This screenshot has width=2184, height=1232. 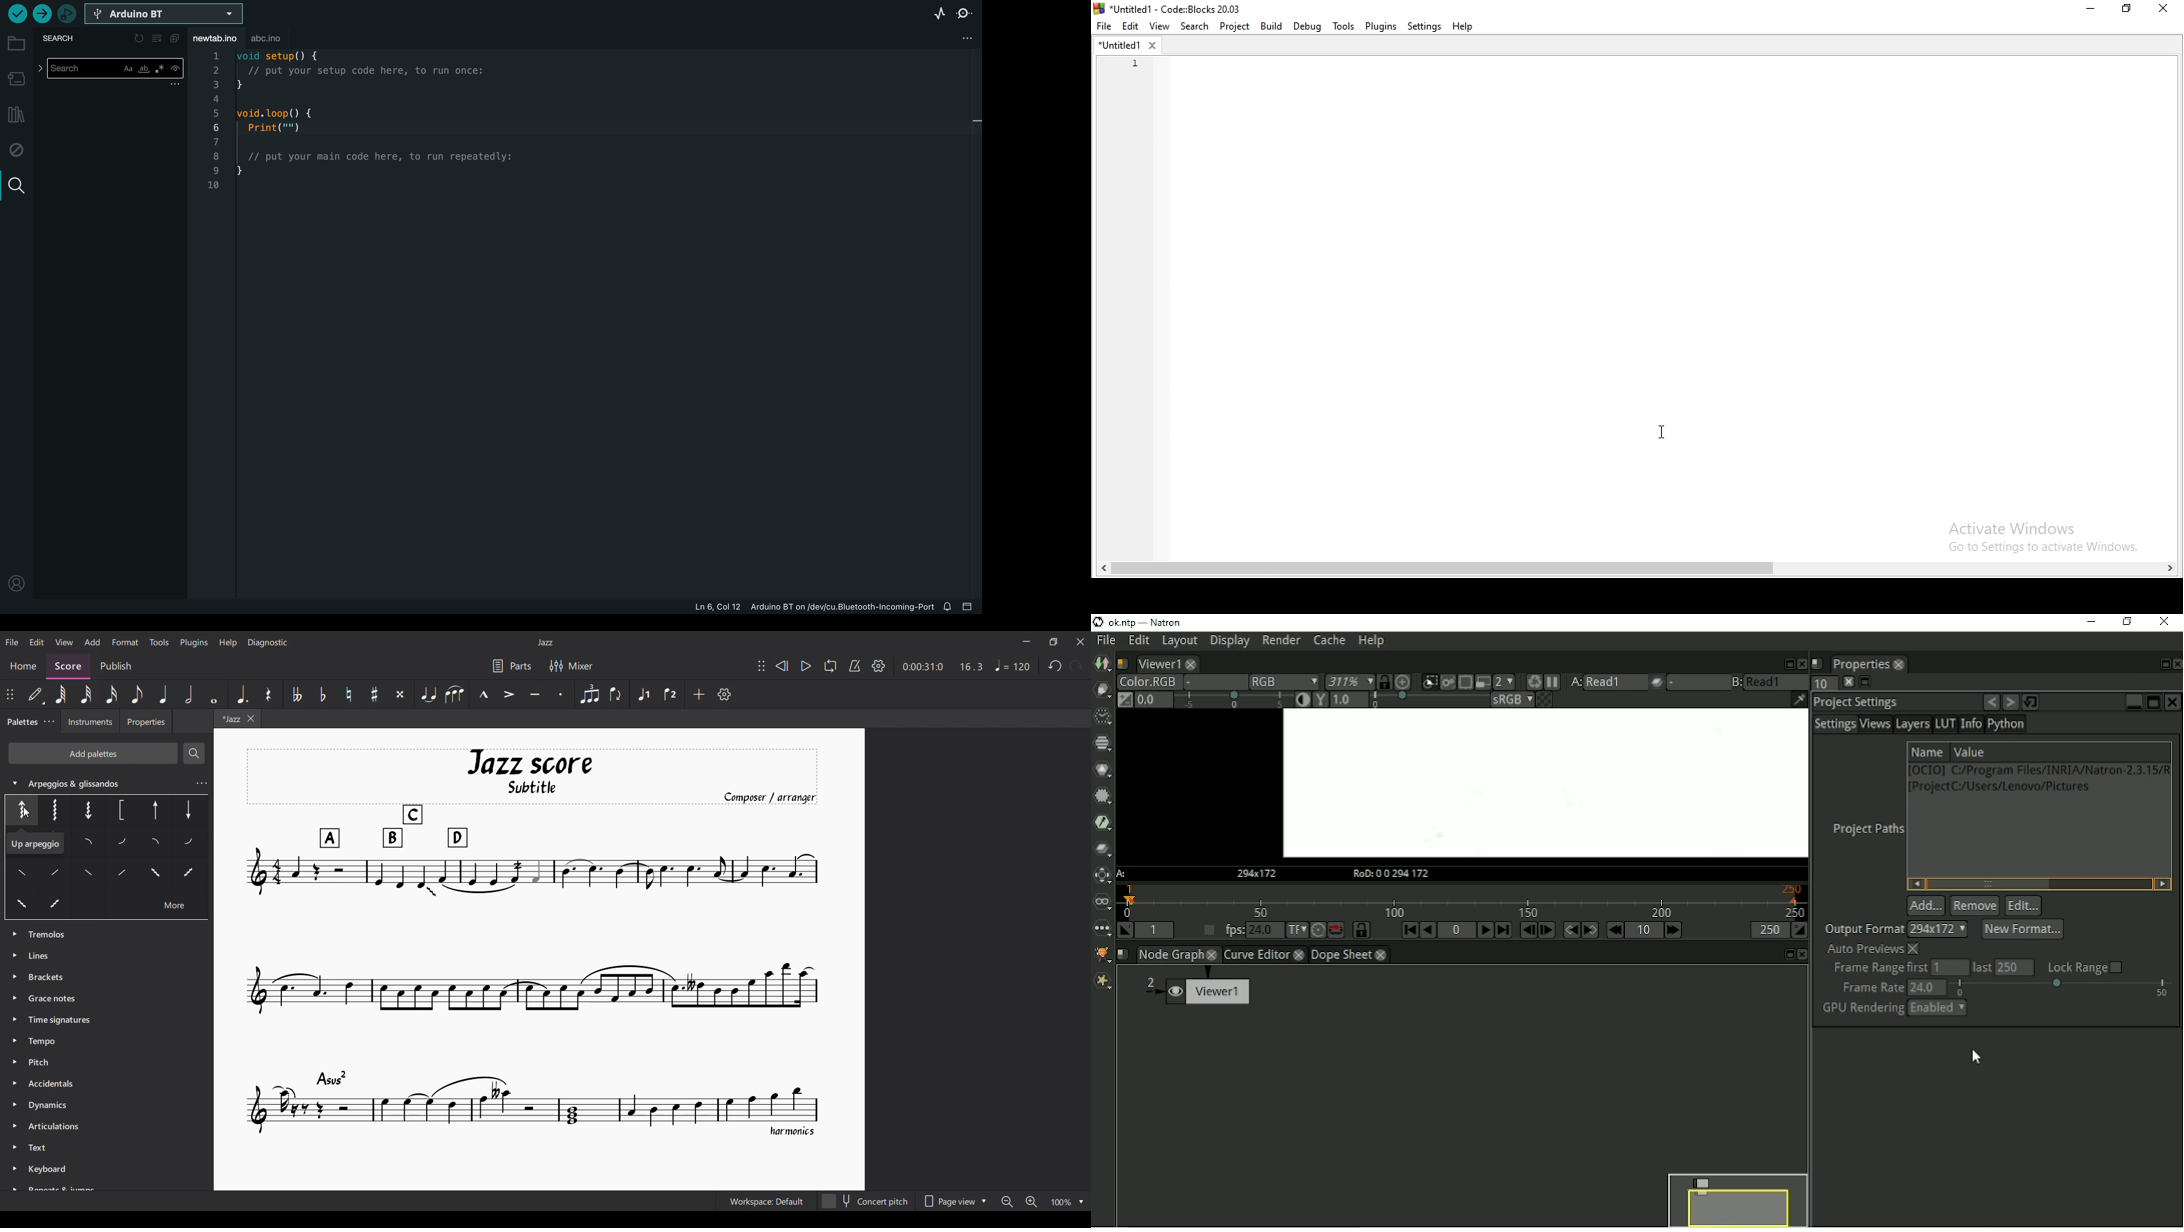 What do you see at coordinates (1106, 641) in the screenshot?
I see `File` at bounding box center [1106, 641].